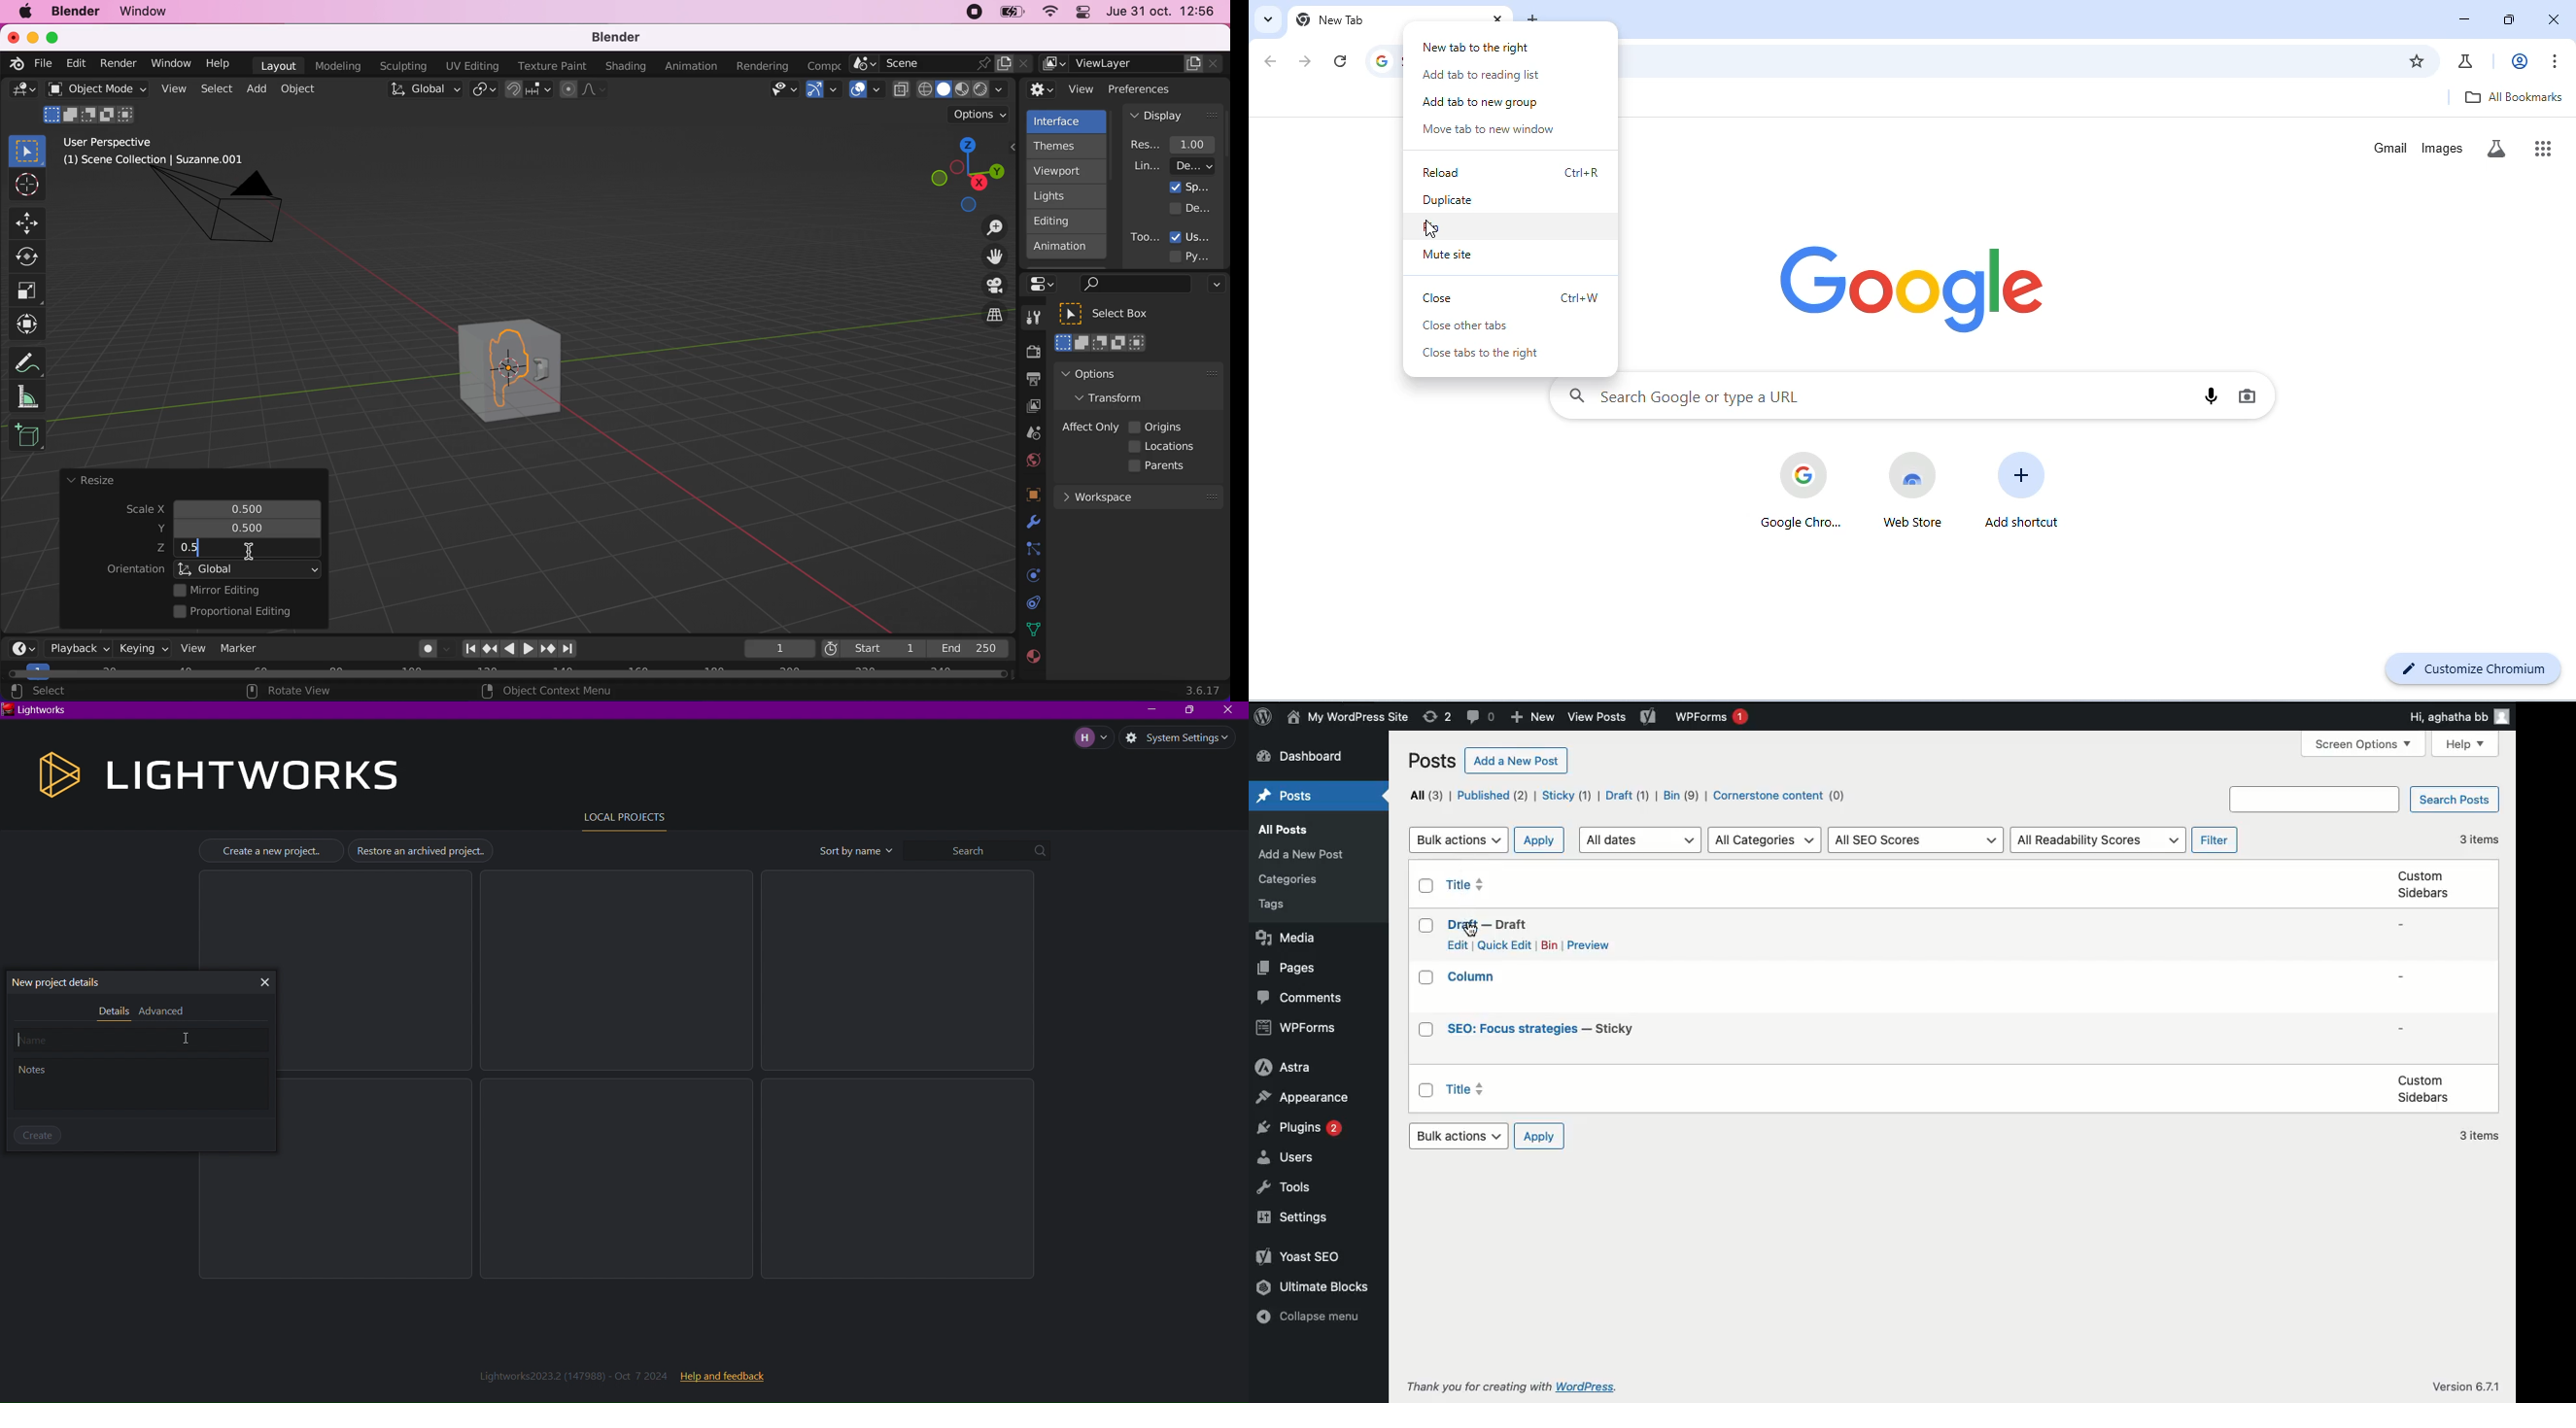  Describe the element at coordinates (73, 63) in the screenshot. I see `edit` at that location.